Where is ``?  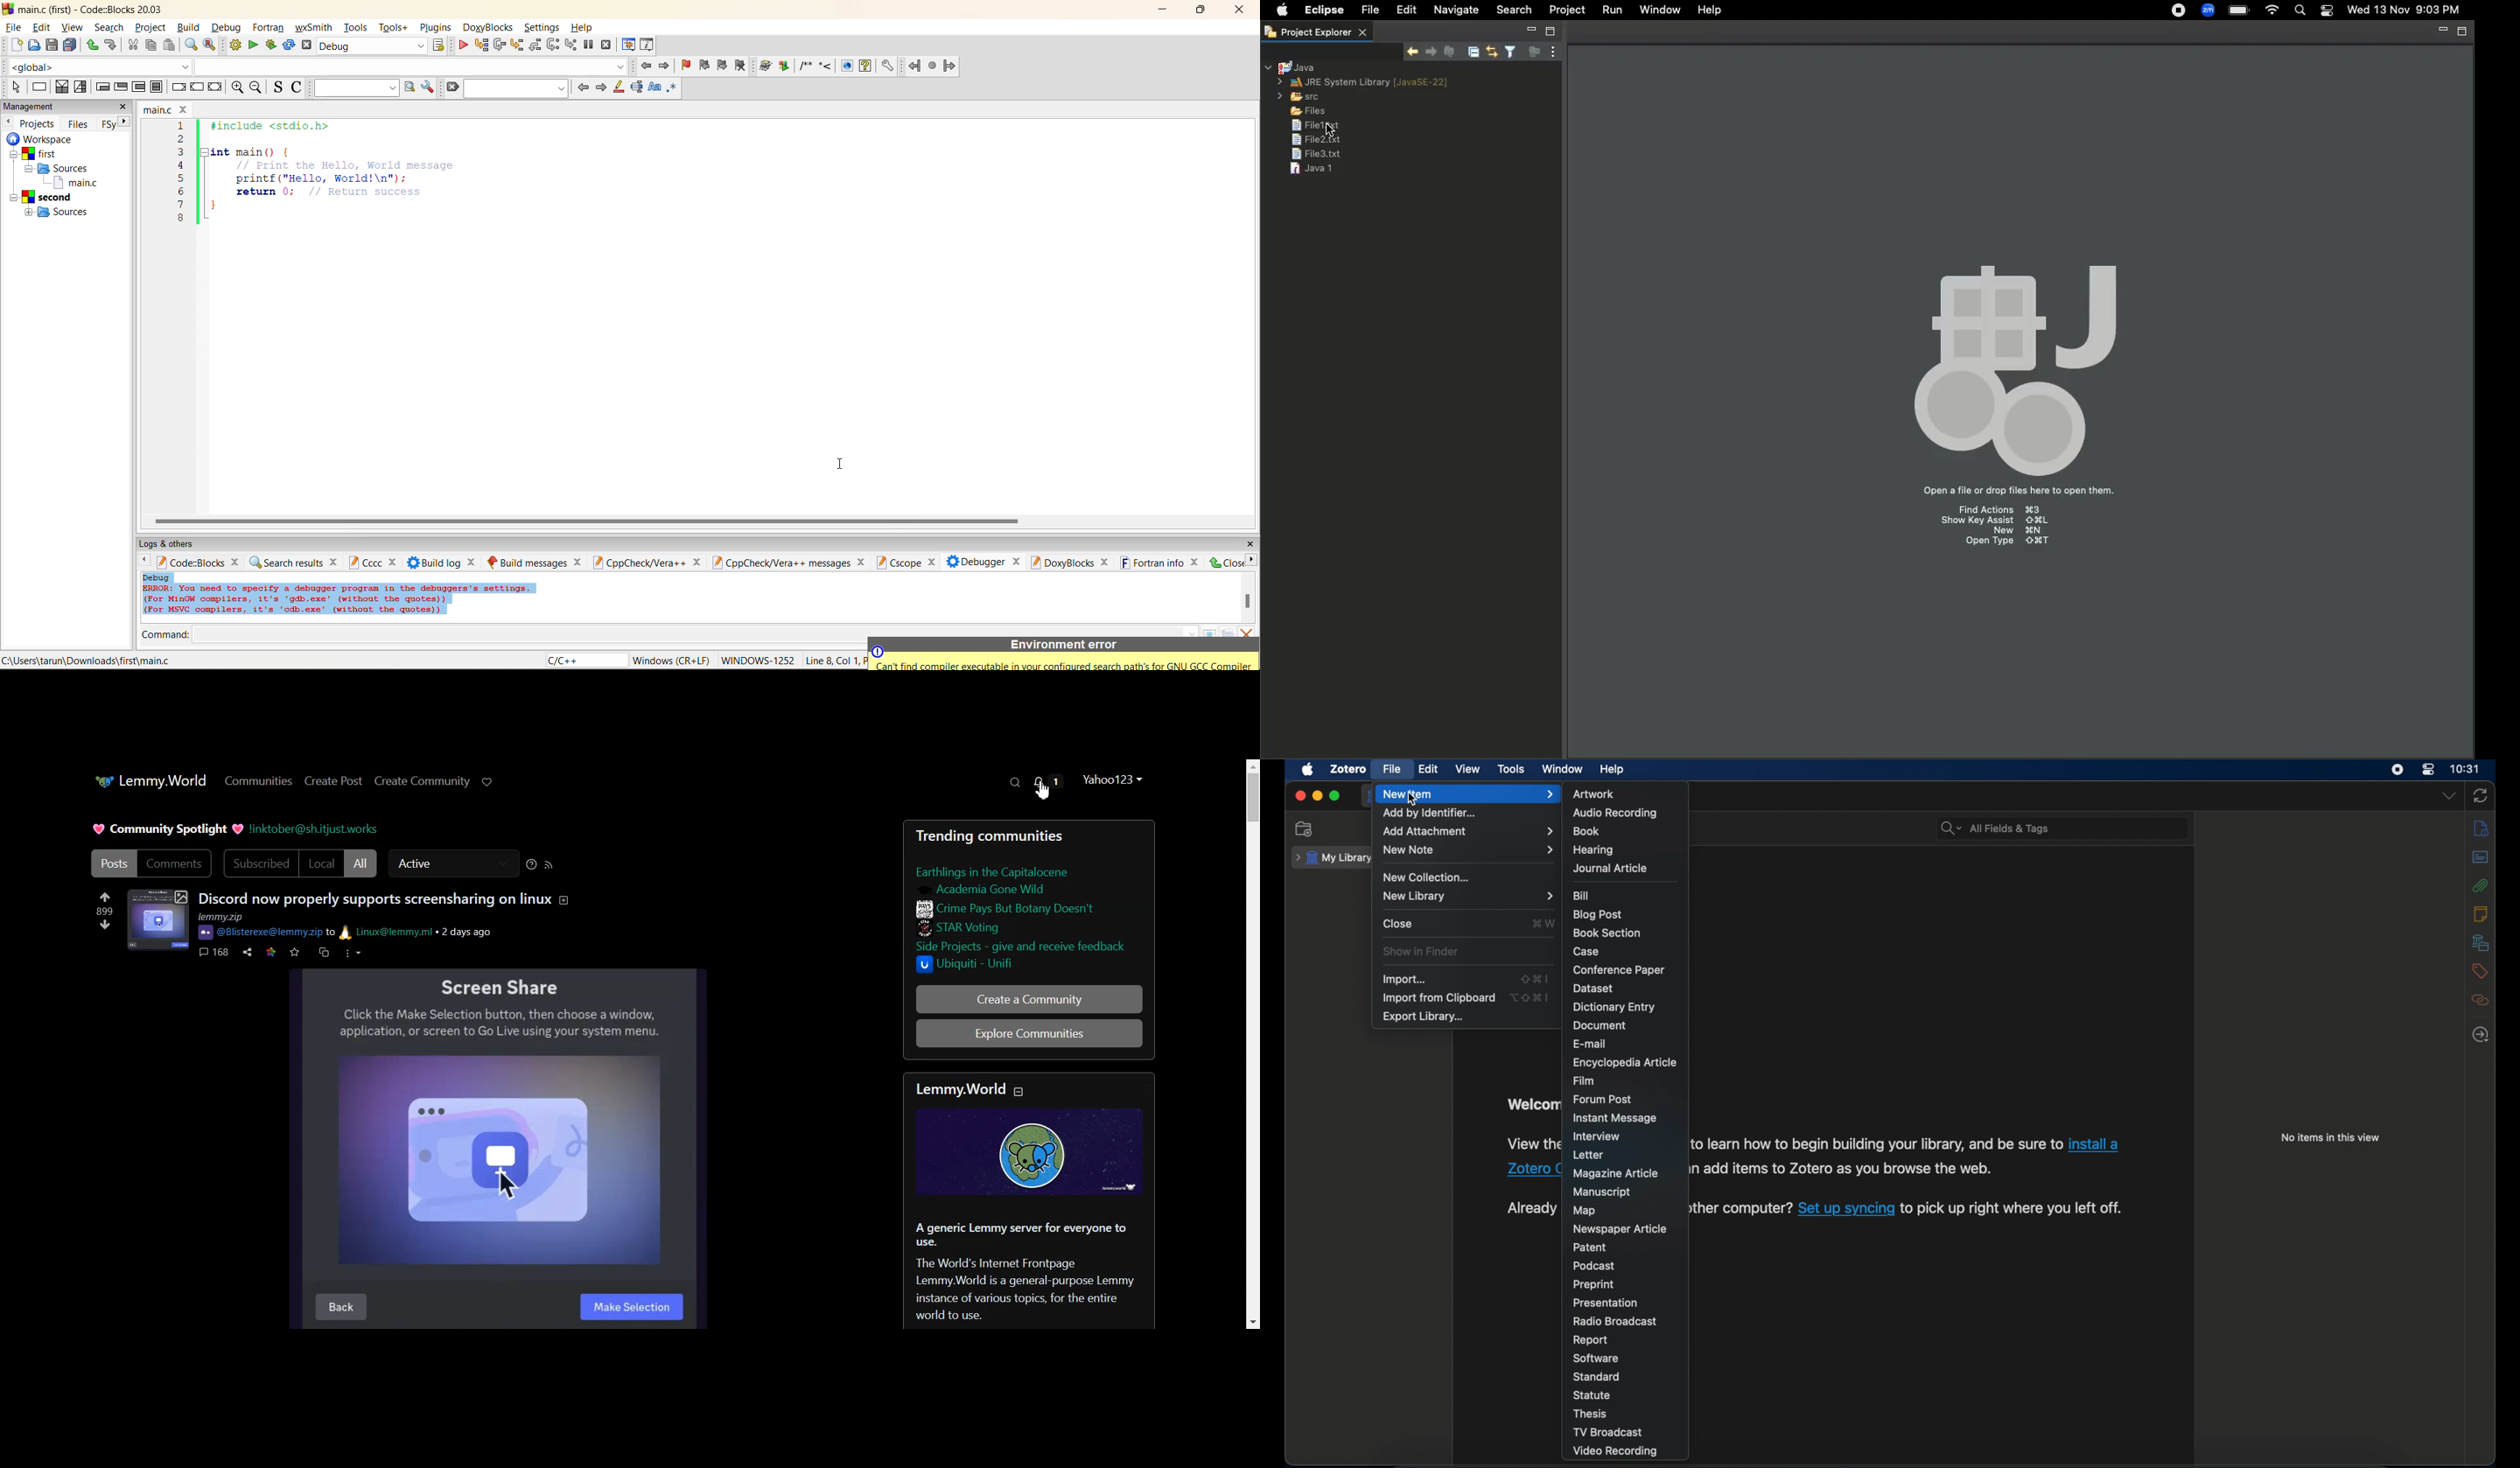  is located at coordinates (37, 139).